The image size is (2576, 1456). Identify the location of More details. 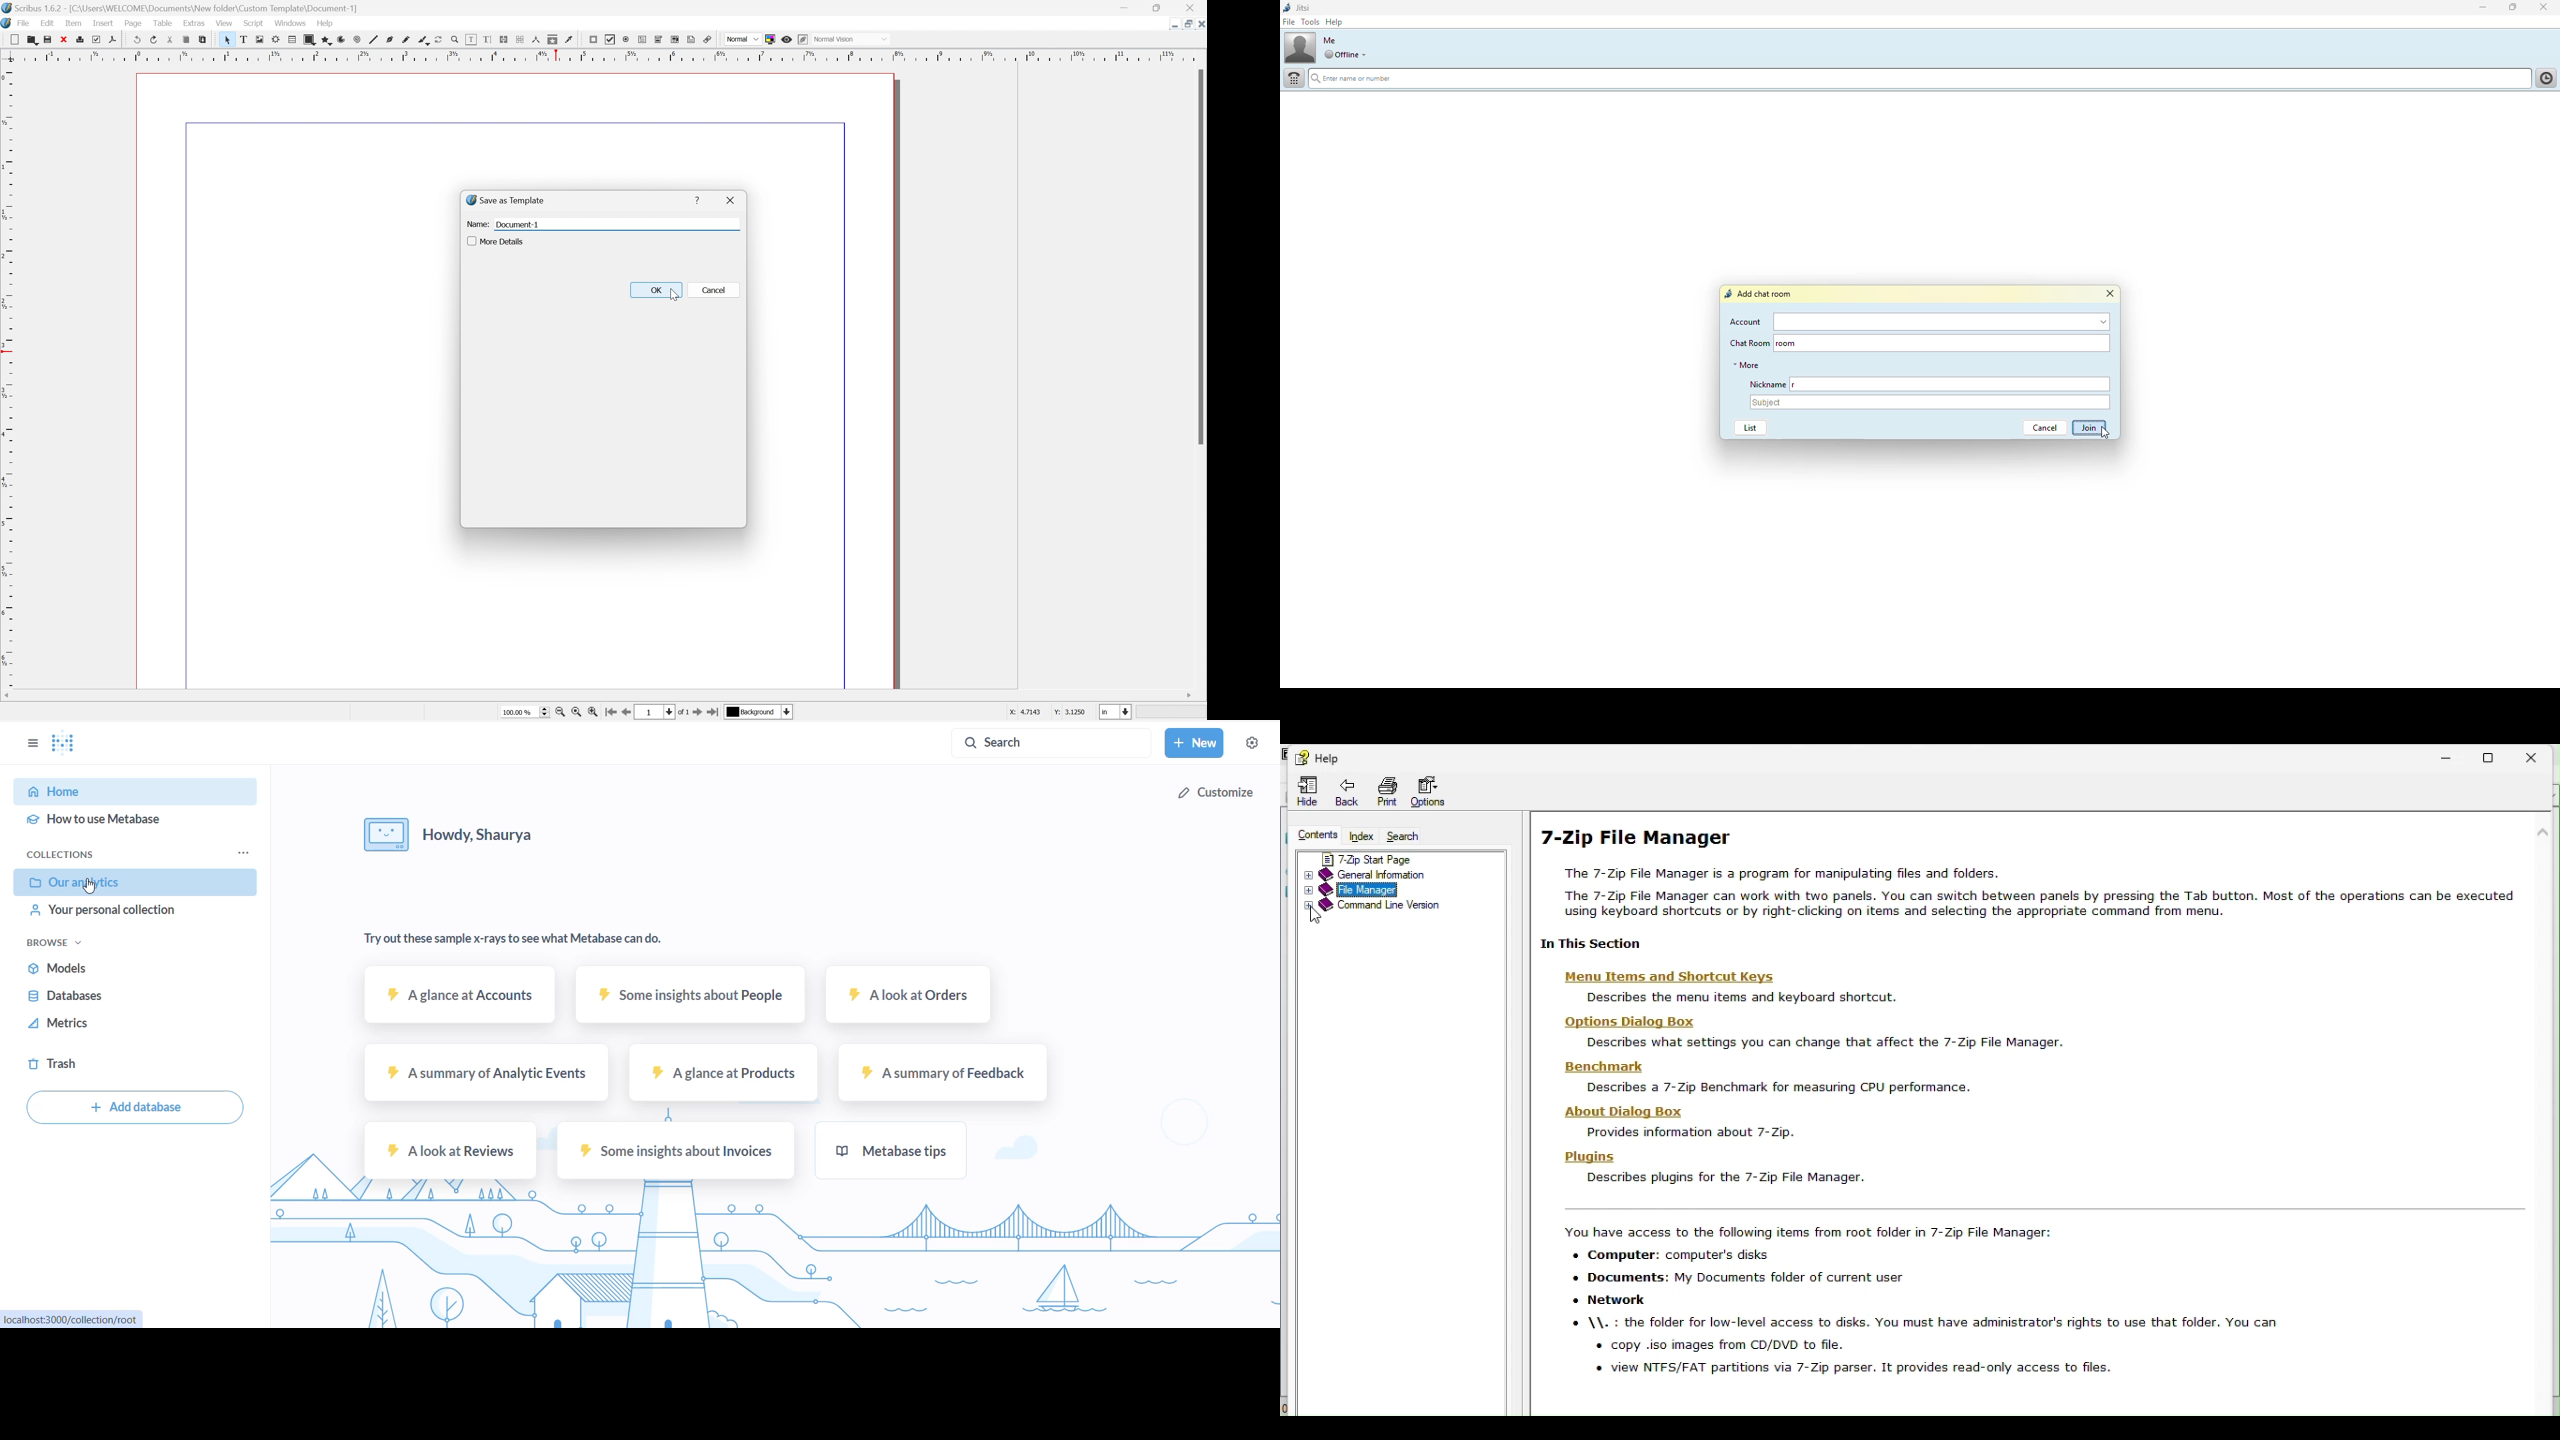
(497, 241).